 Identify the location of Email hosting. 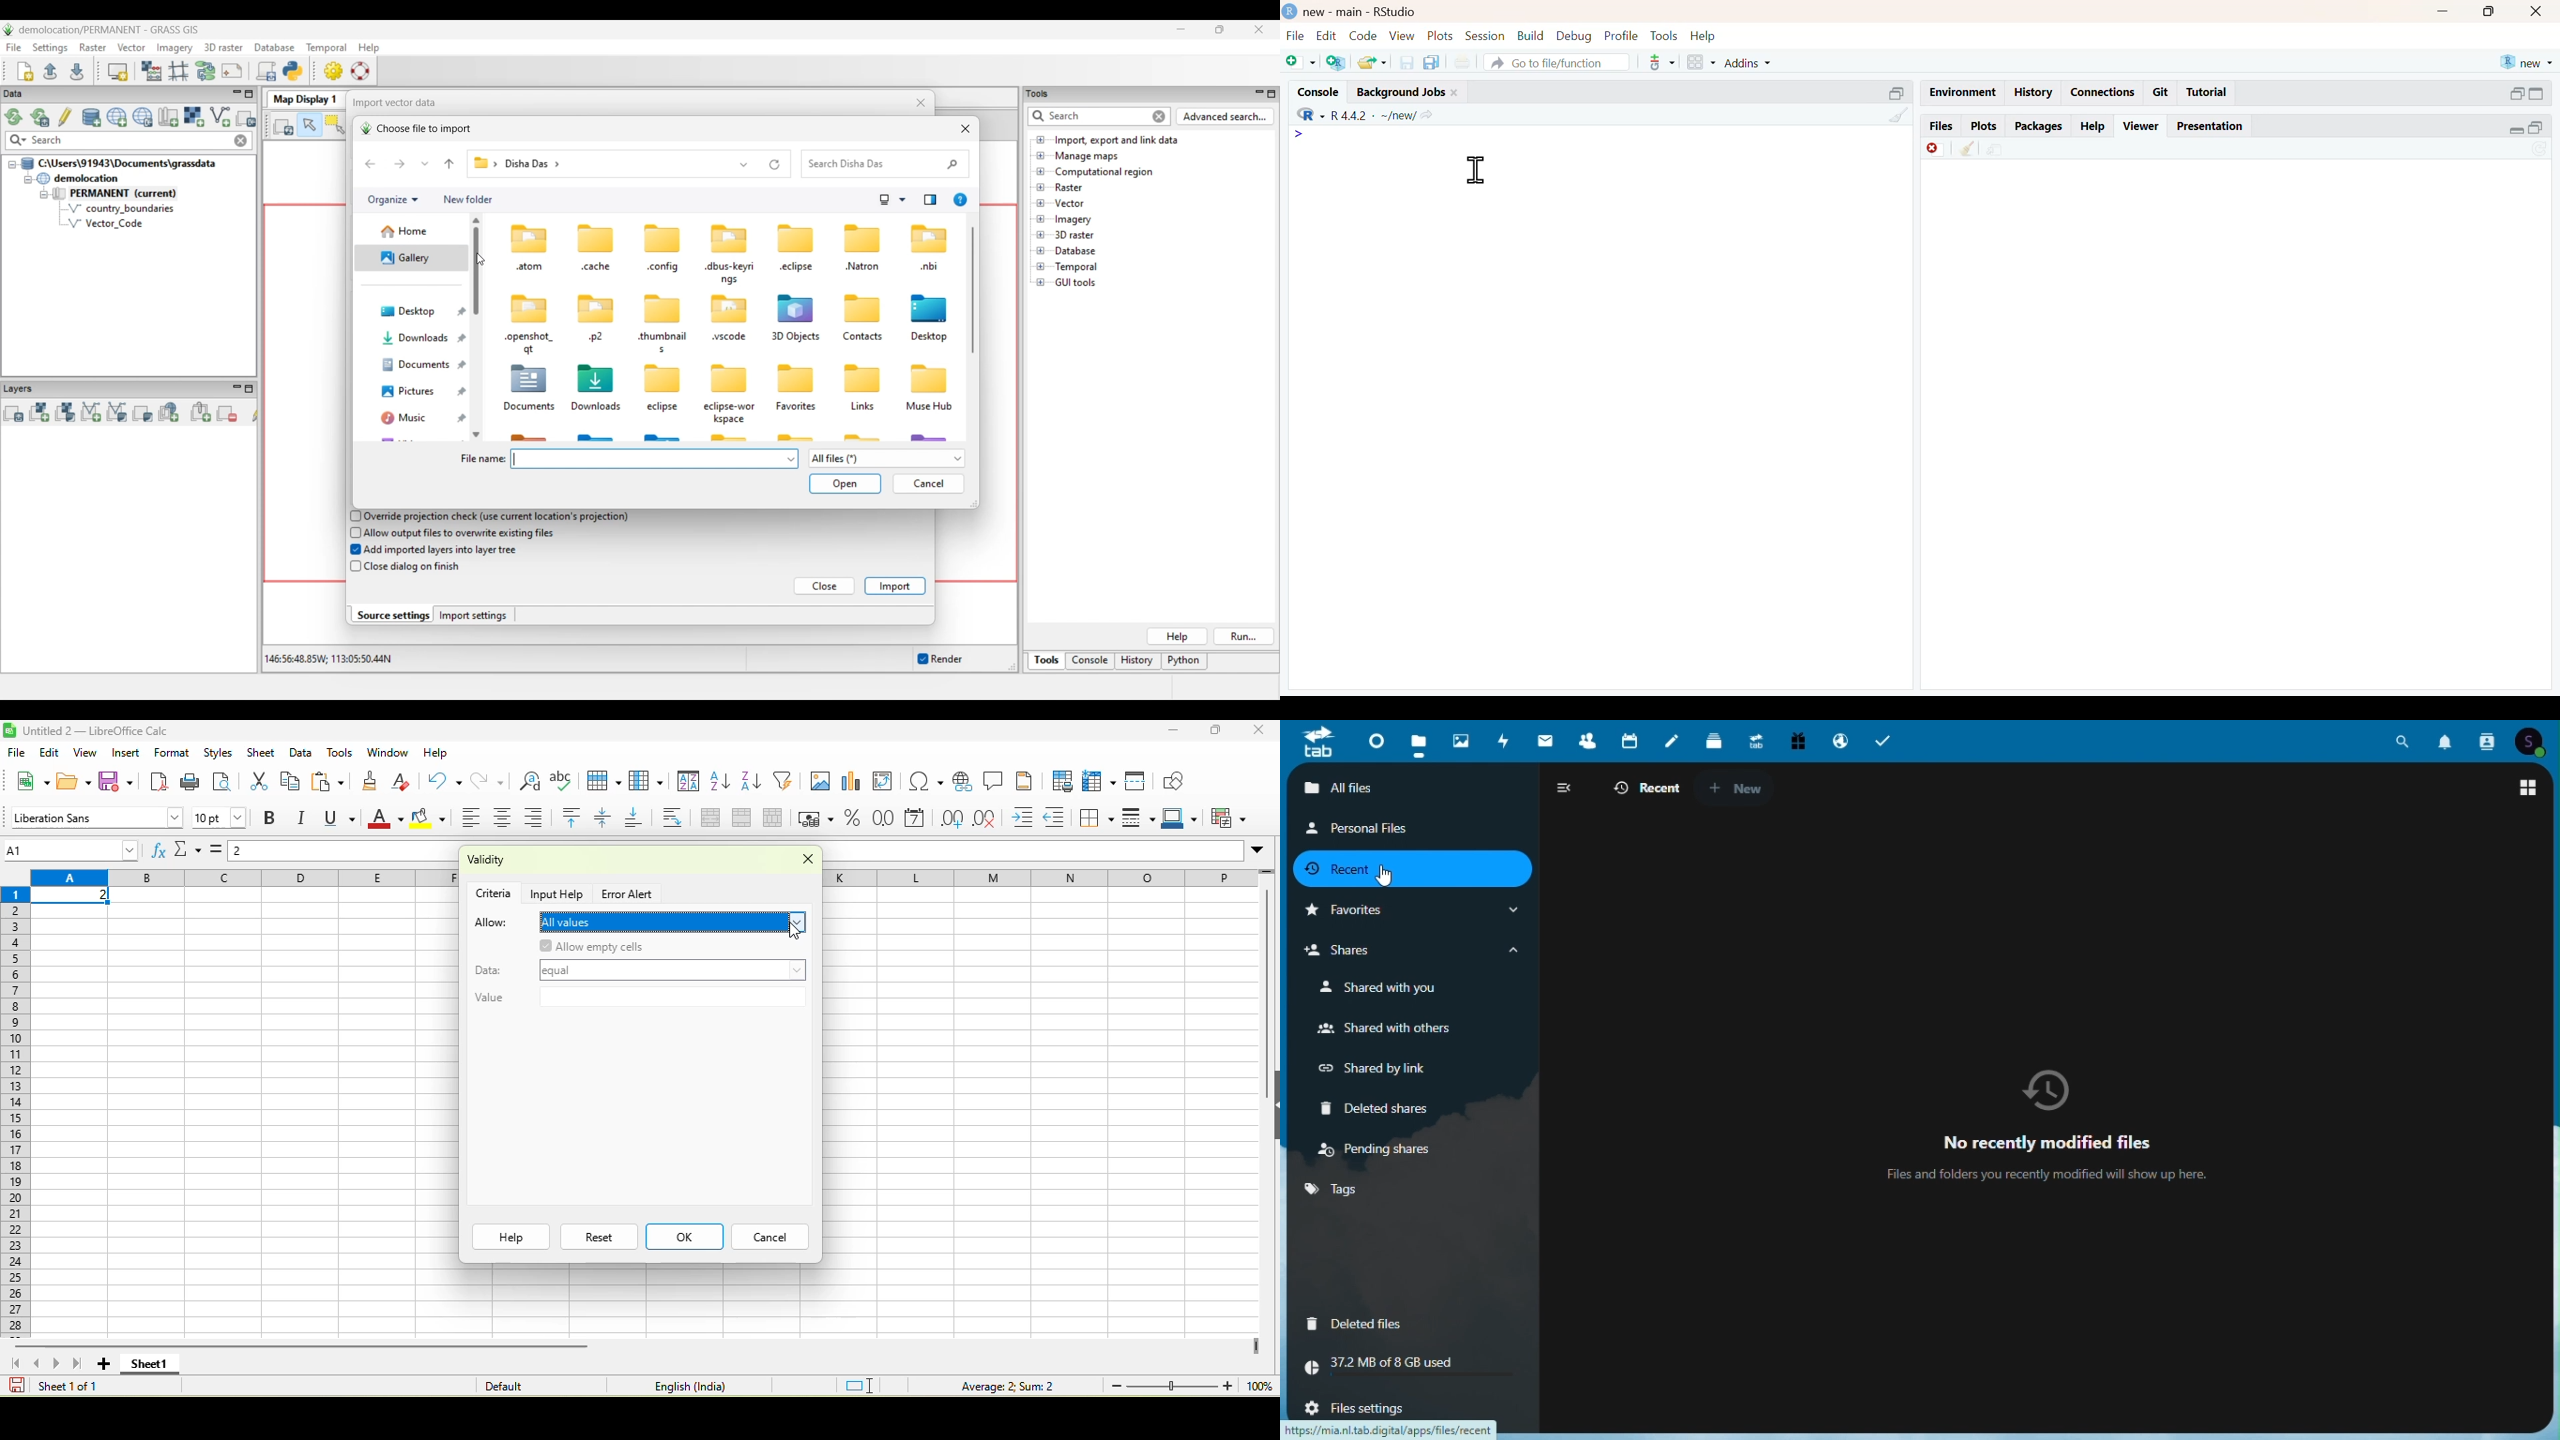
(1839, 741).